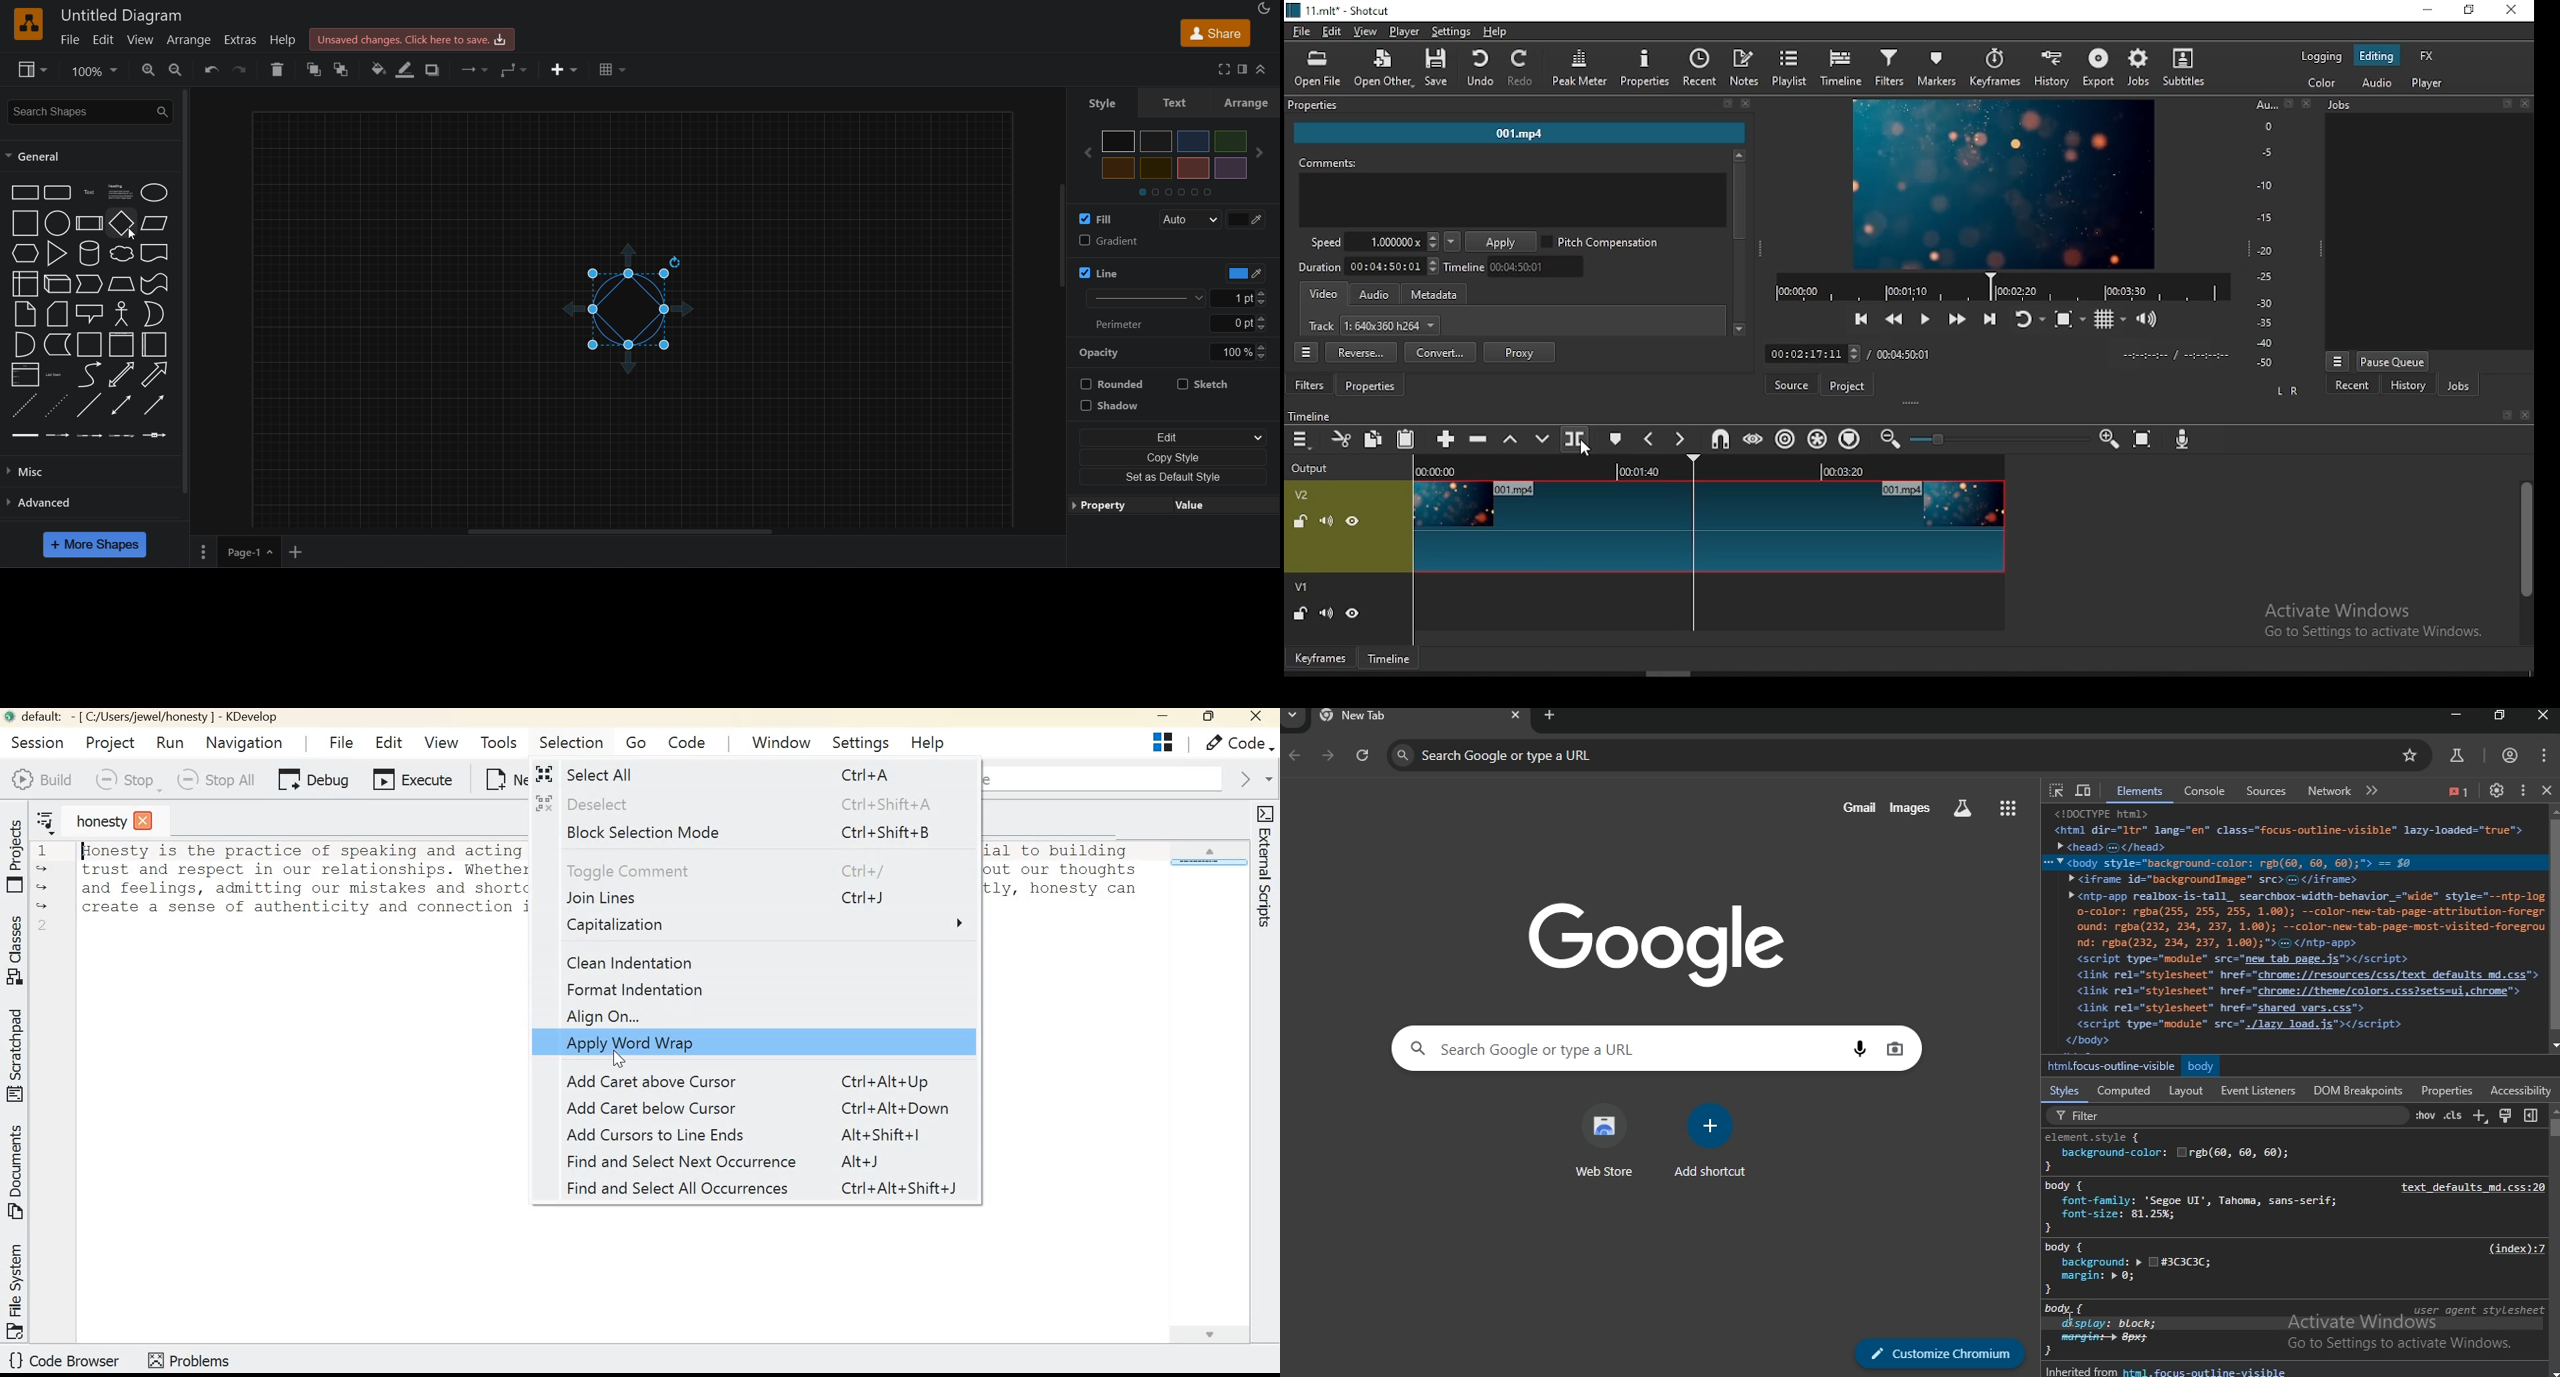 This screenshot has width=2576, height=1400. Describe the element at coordinates (2525, 560) in the screenshot. I see `scroll bar` at that location.